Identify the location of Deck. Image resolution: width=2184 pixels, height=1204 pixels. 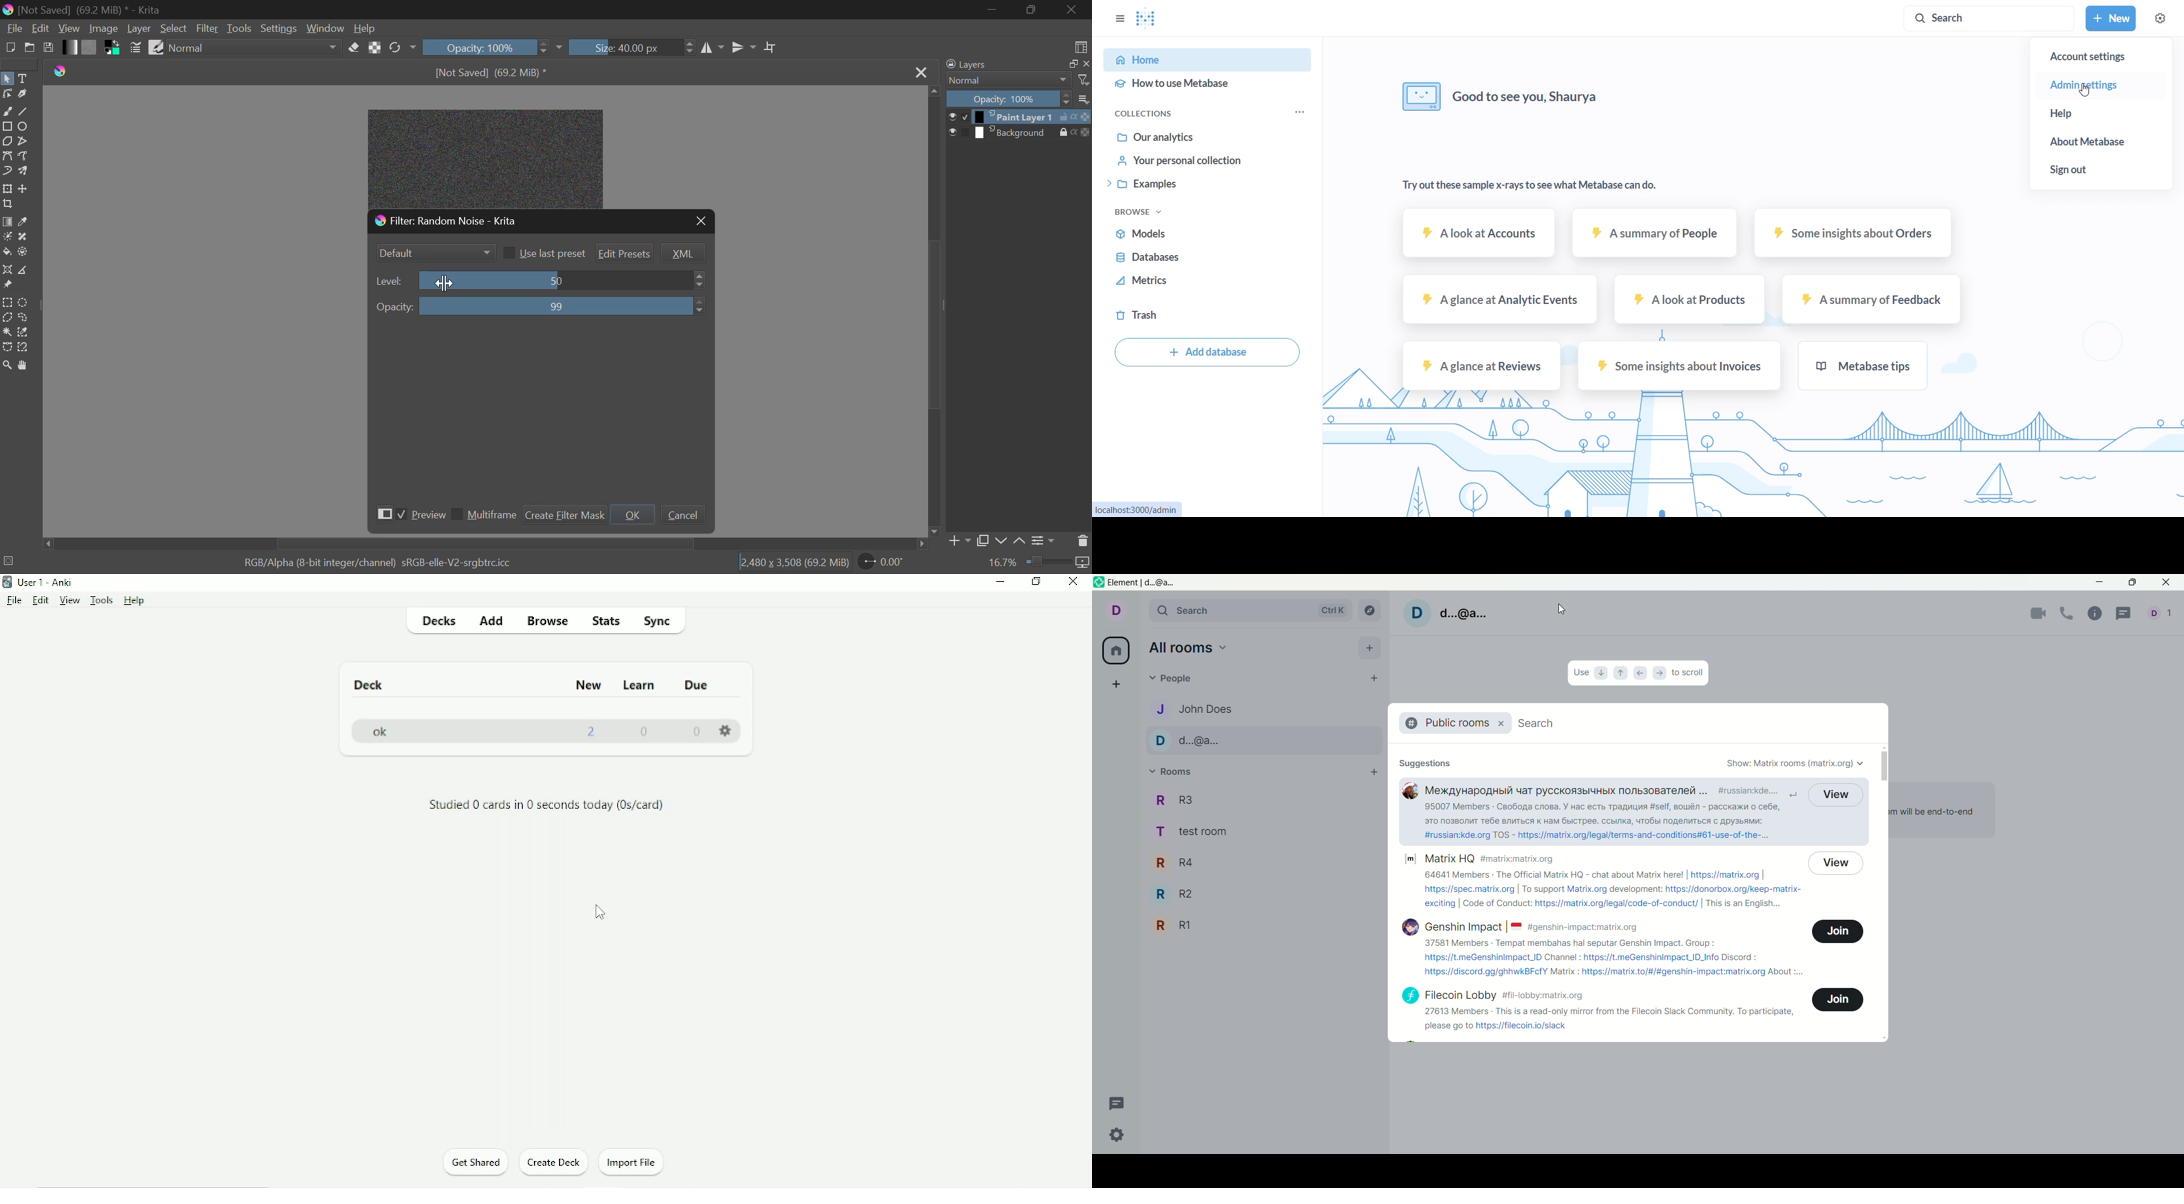
(367, 685).